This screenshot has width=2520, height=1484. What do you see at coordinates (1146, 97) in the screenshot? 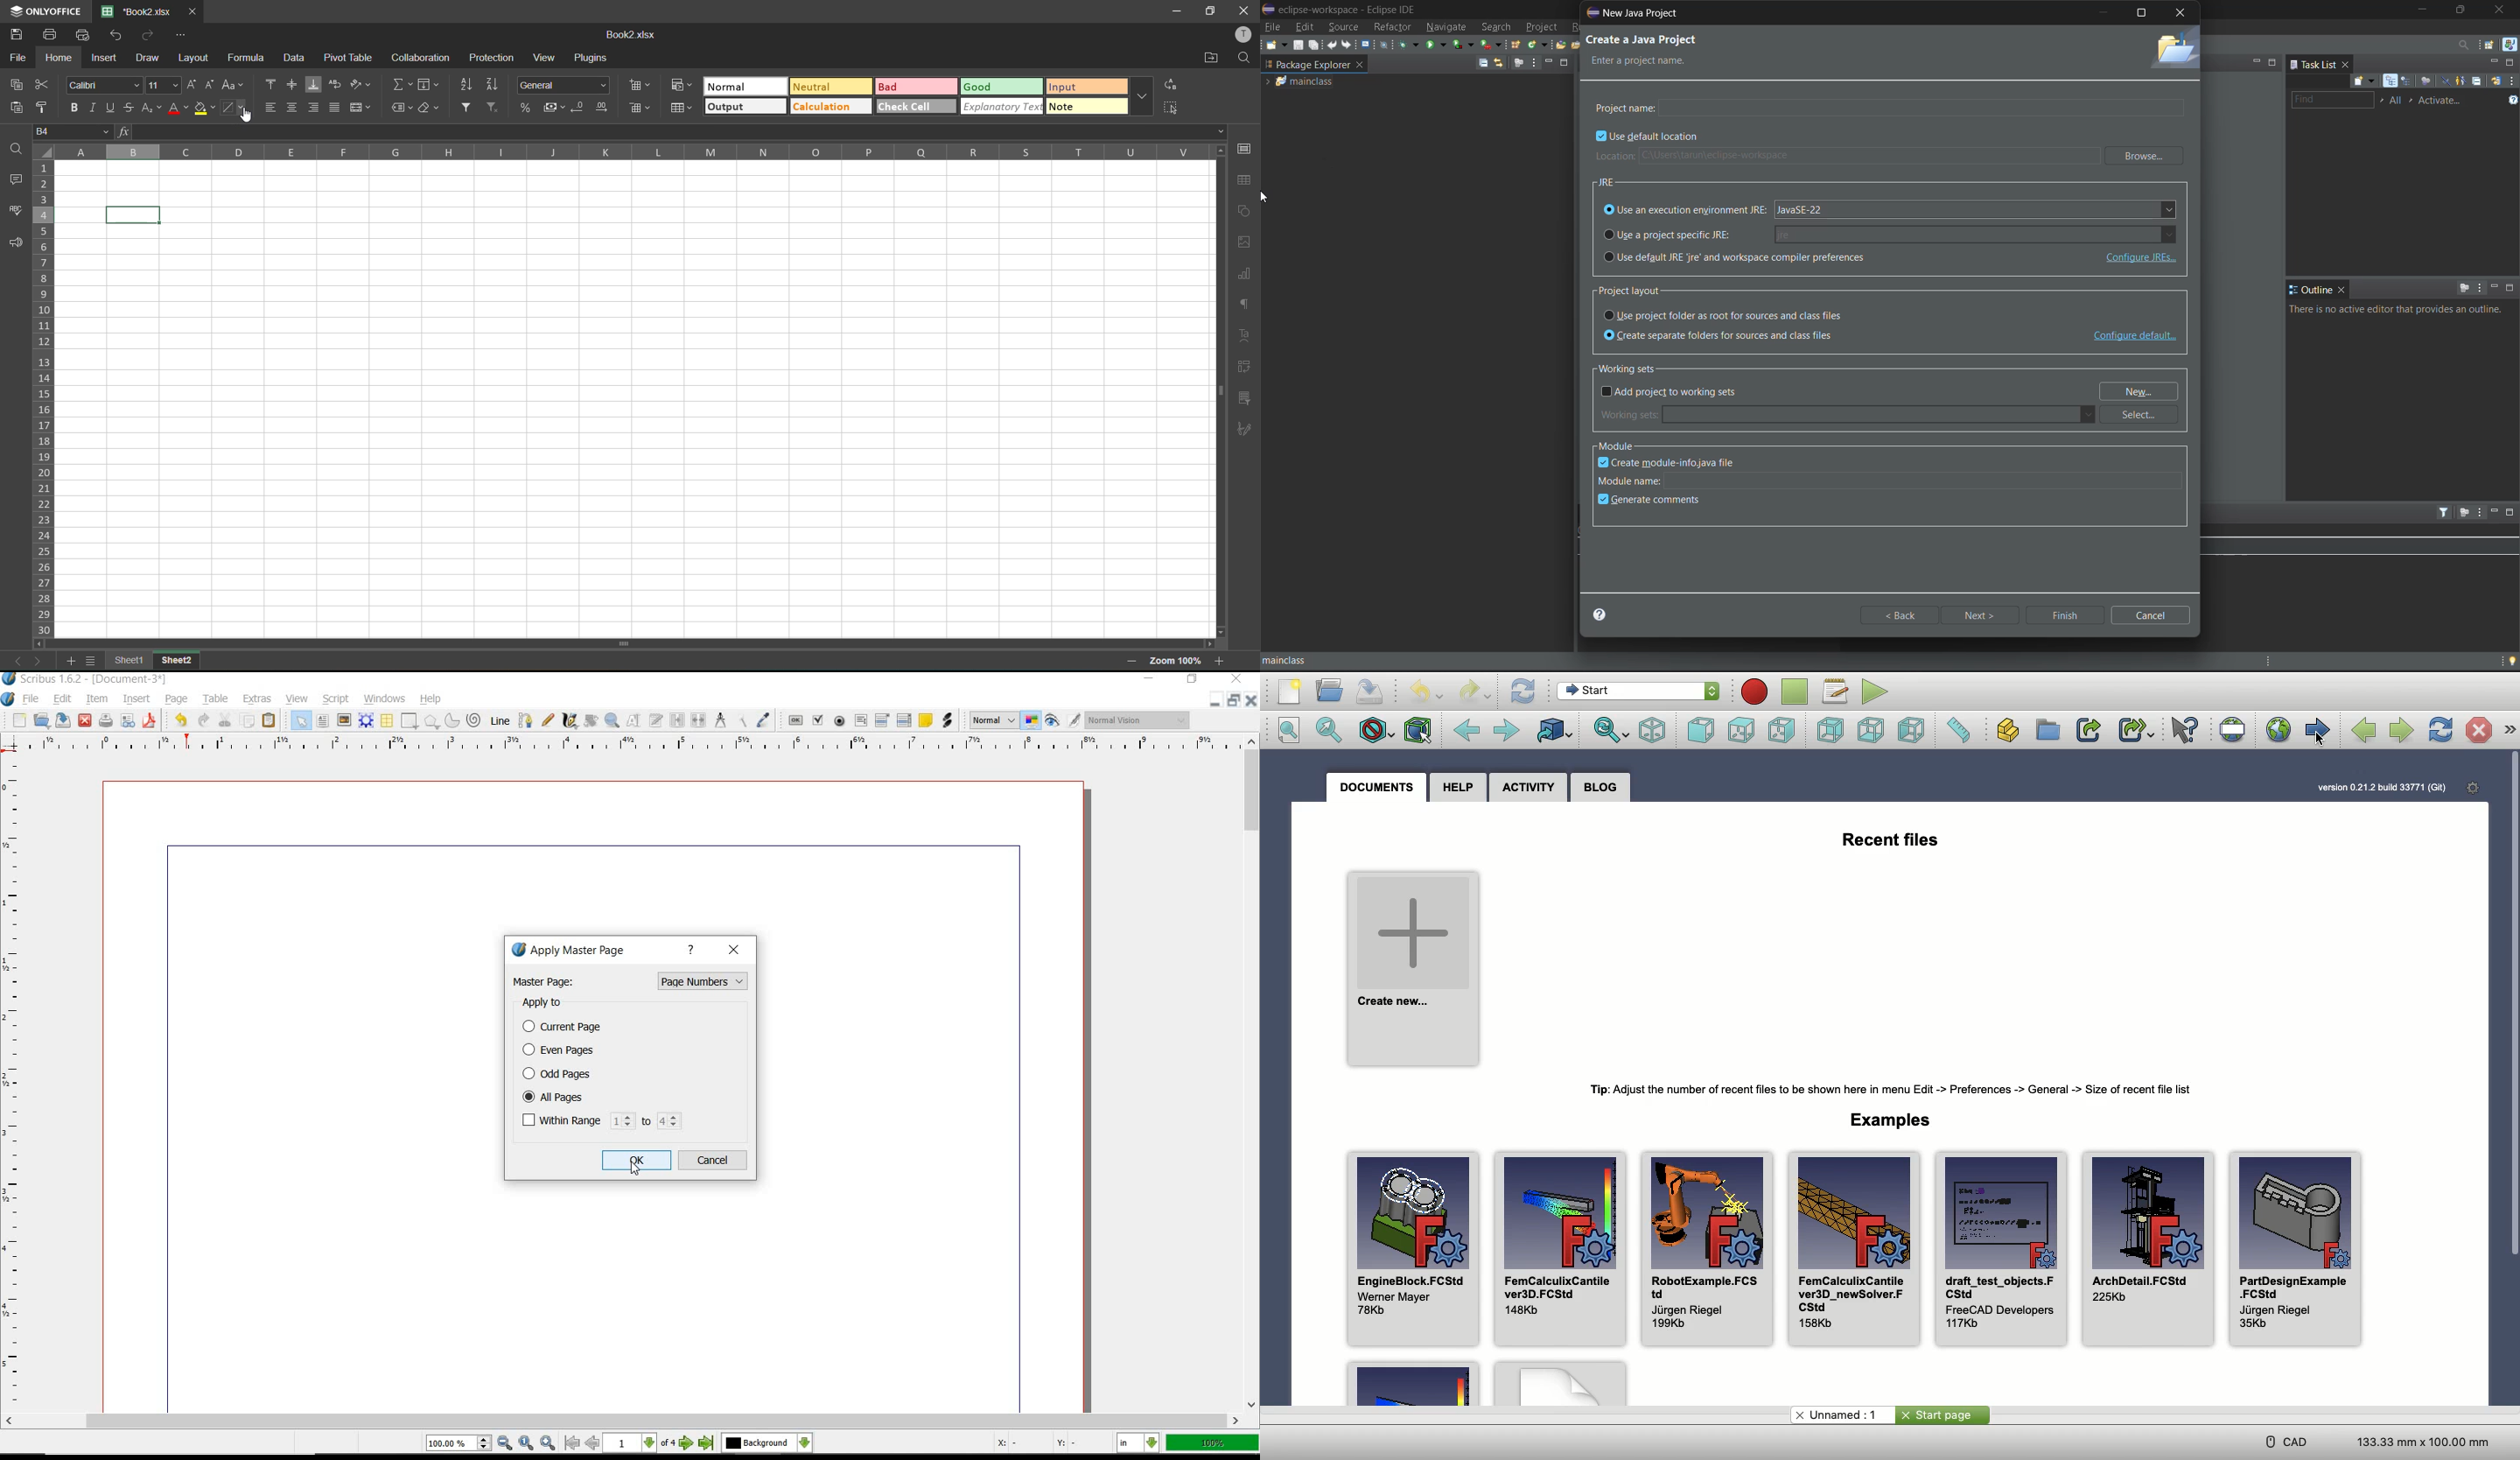
I see `more options` at bounding box center [1146, 97].